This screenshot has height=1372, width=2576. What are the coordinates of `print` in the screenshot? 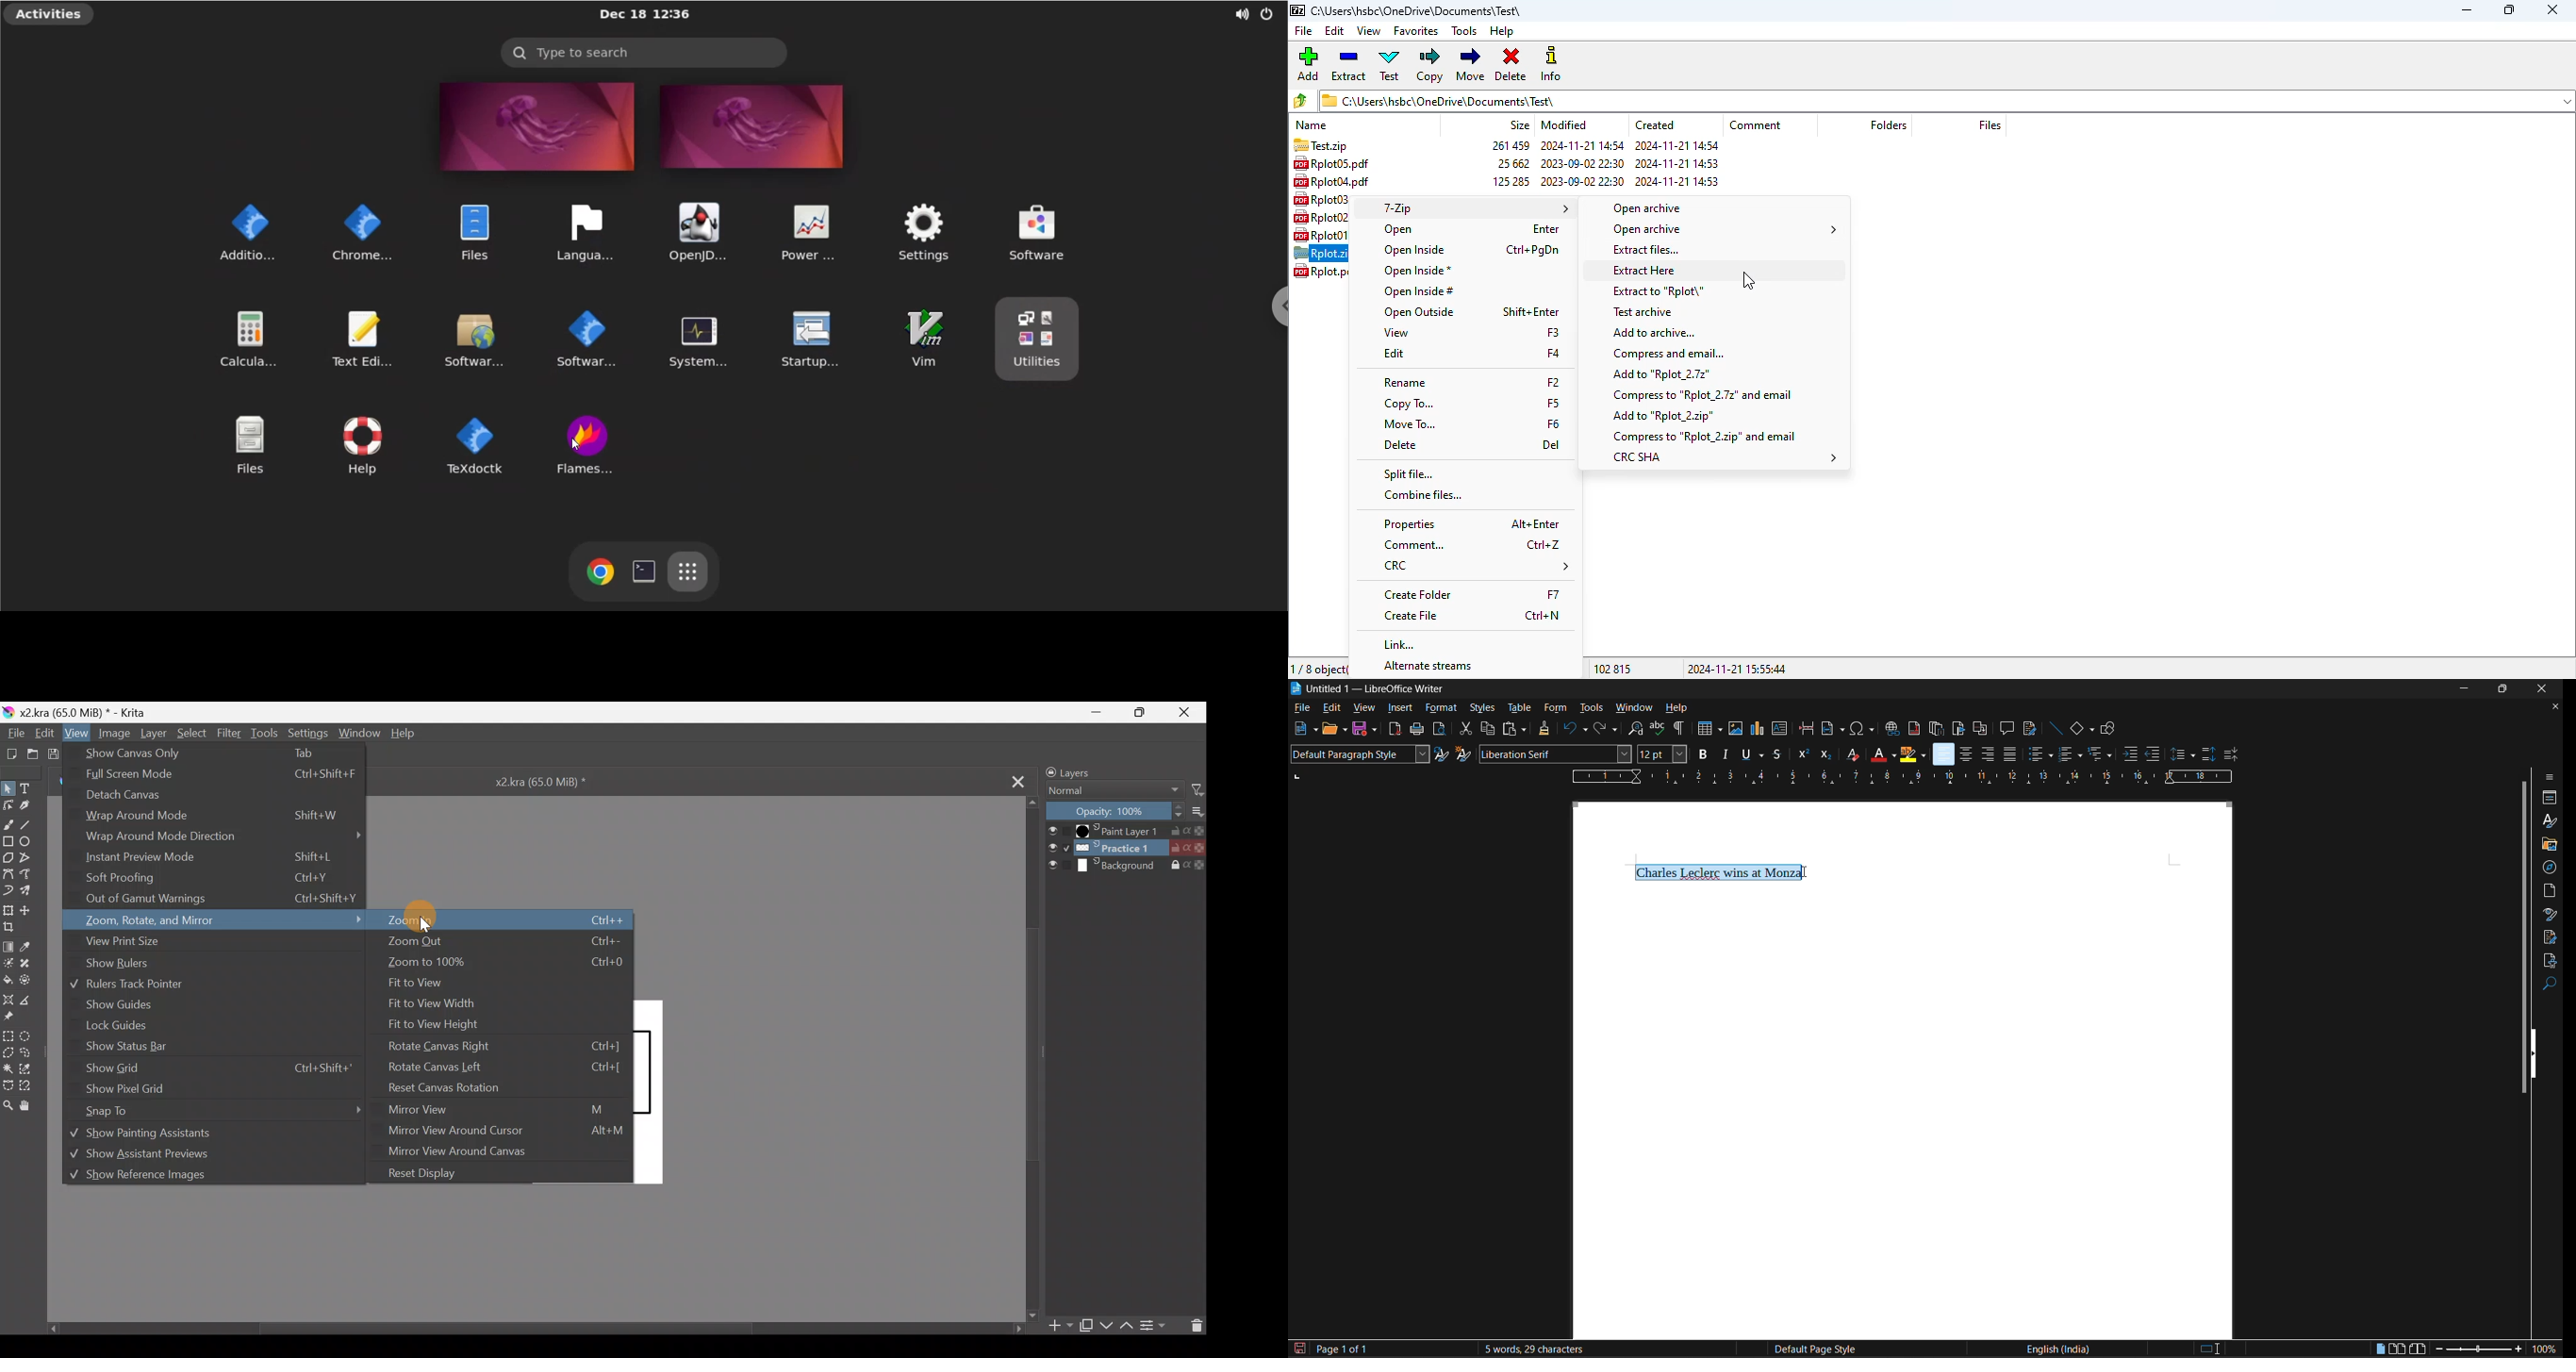 It's located at (1416, 728).